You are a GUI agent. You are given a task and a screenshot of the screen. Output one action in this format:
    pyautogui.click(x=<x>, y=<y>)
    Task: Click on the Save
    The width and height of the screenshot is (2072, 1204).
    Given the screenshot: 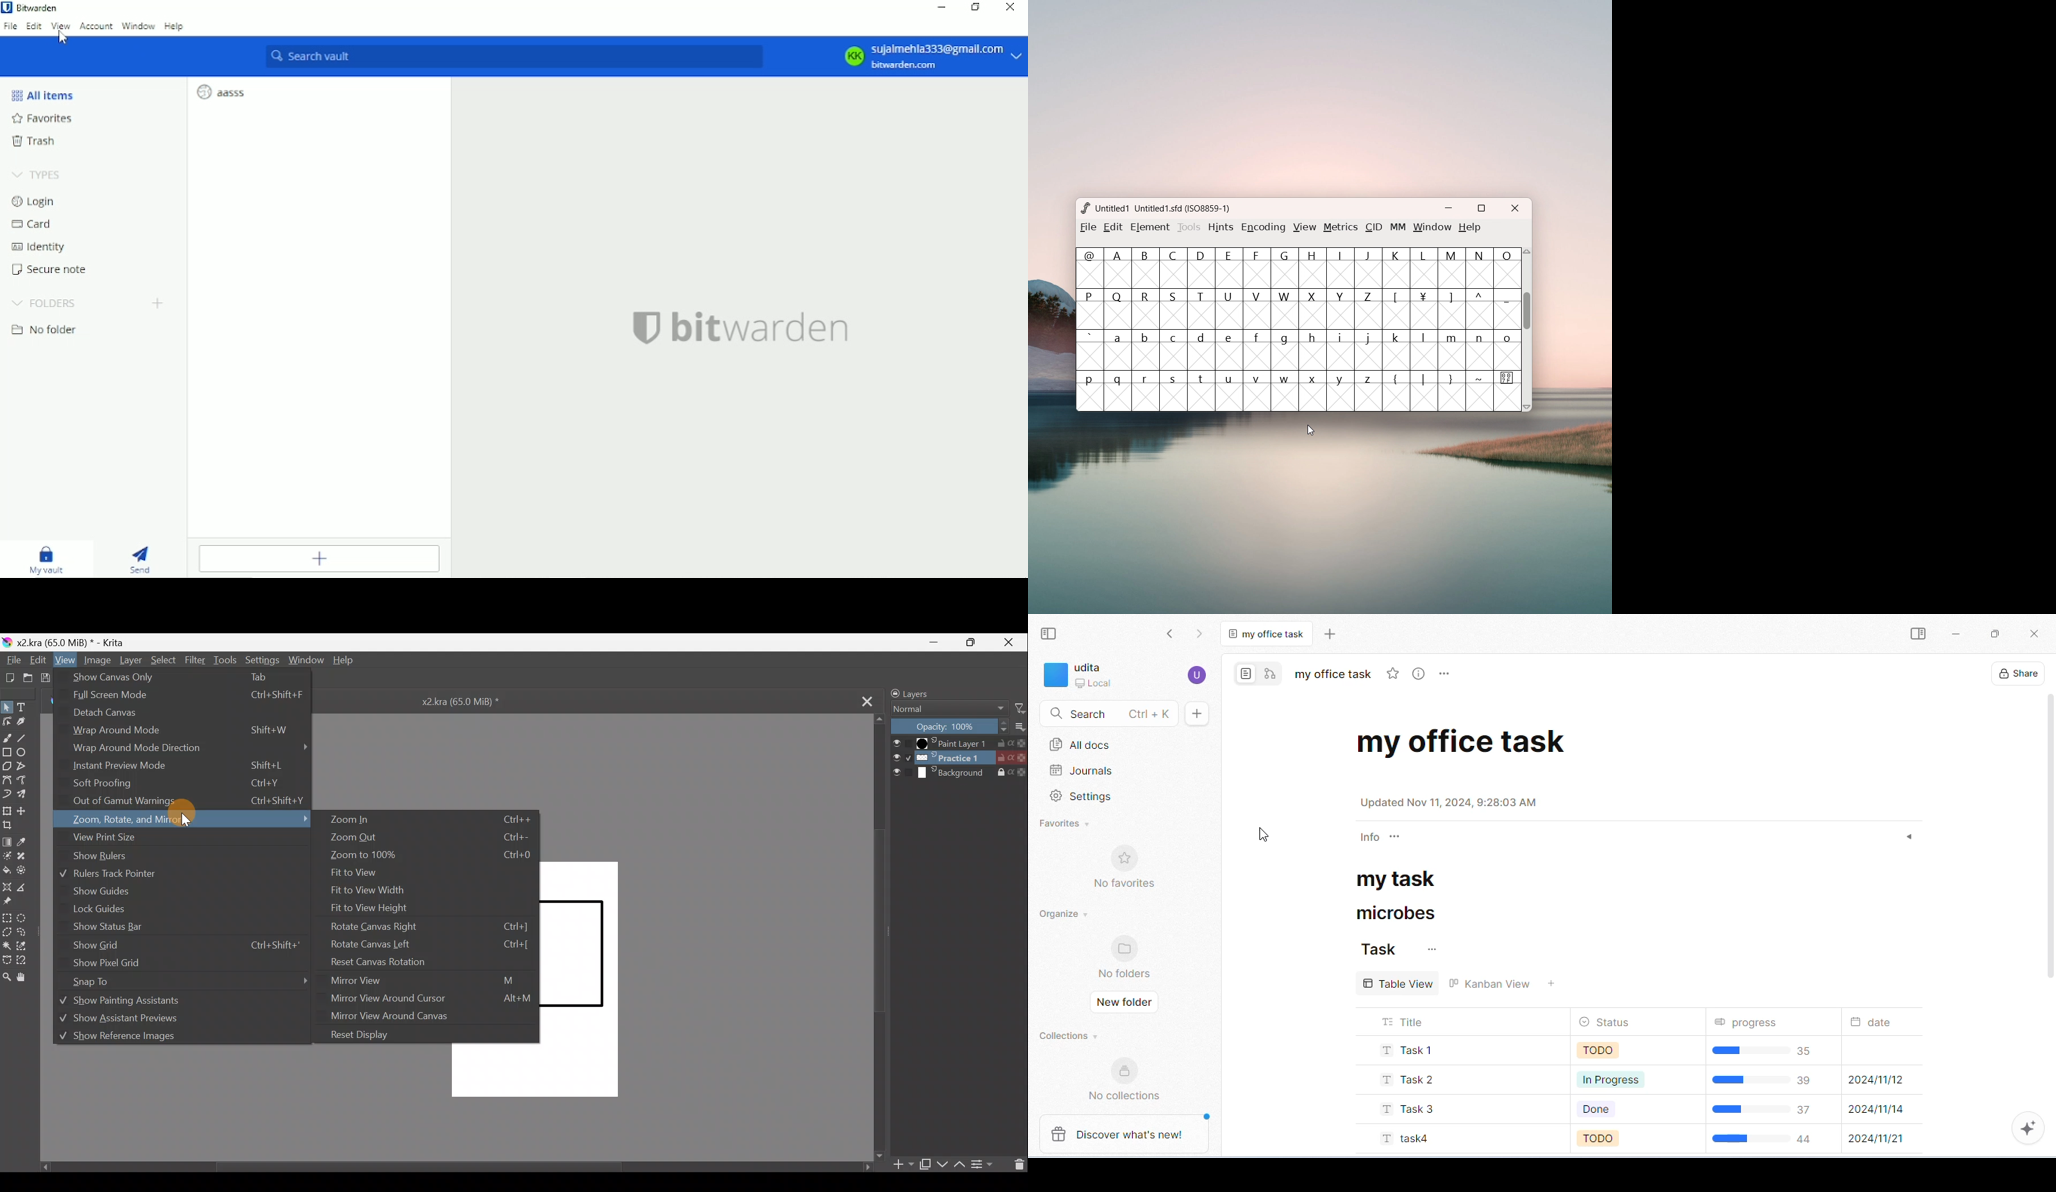 What is the action you would take?
    pyautogui.click(x=49, y=678)
    